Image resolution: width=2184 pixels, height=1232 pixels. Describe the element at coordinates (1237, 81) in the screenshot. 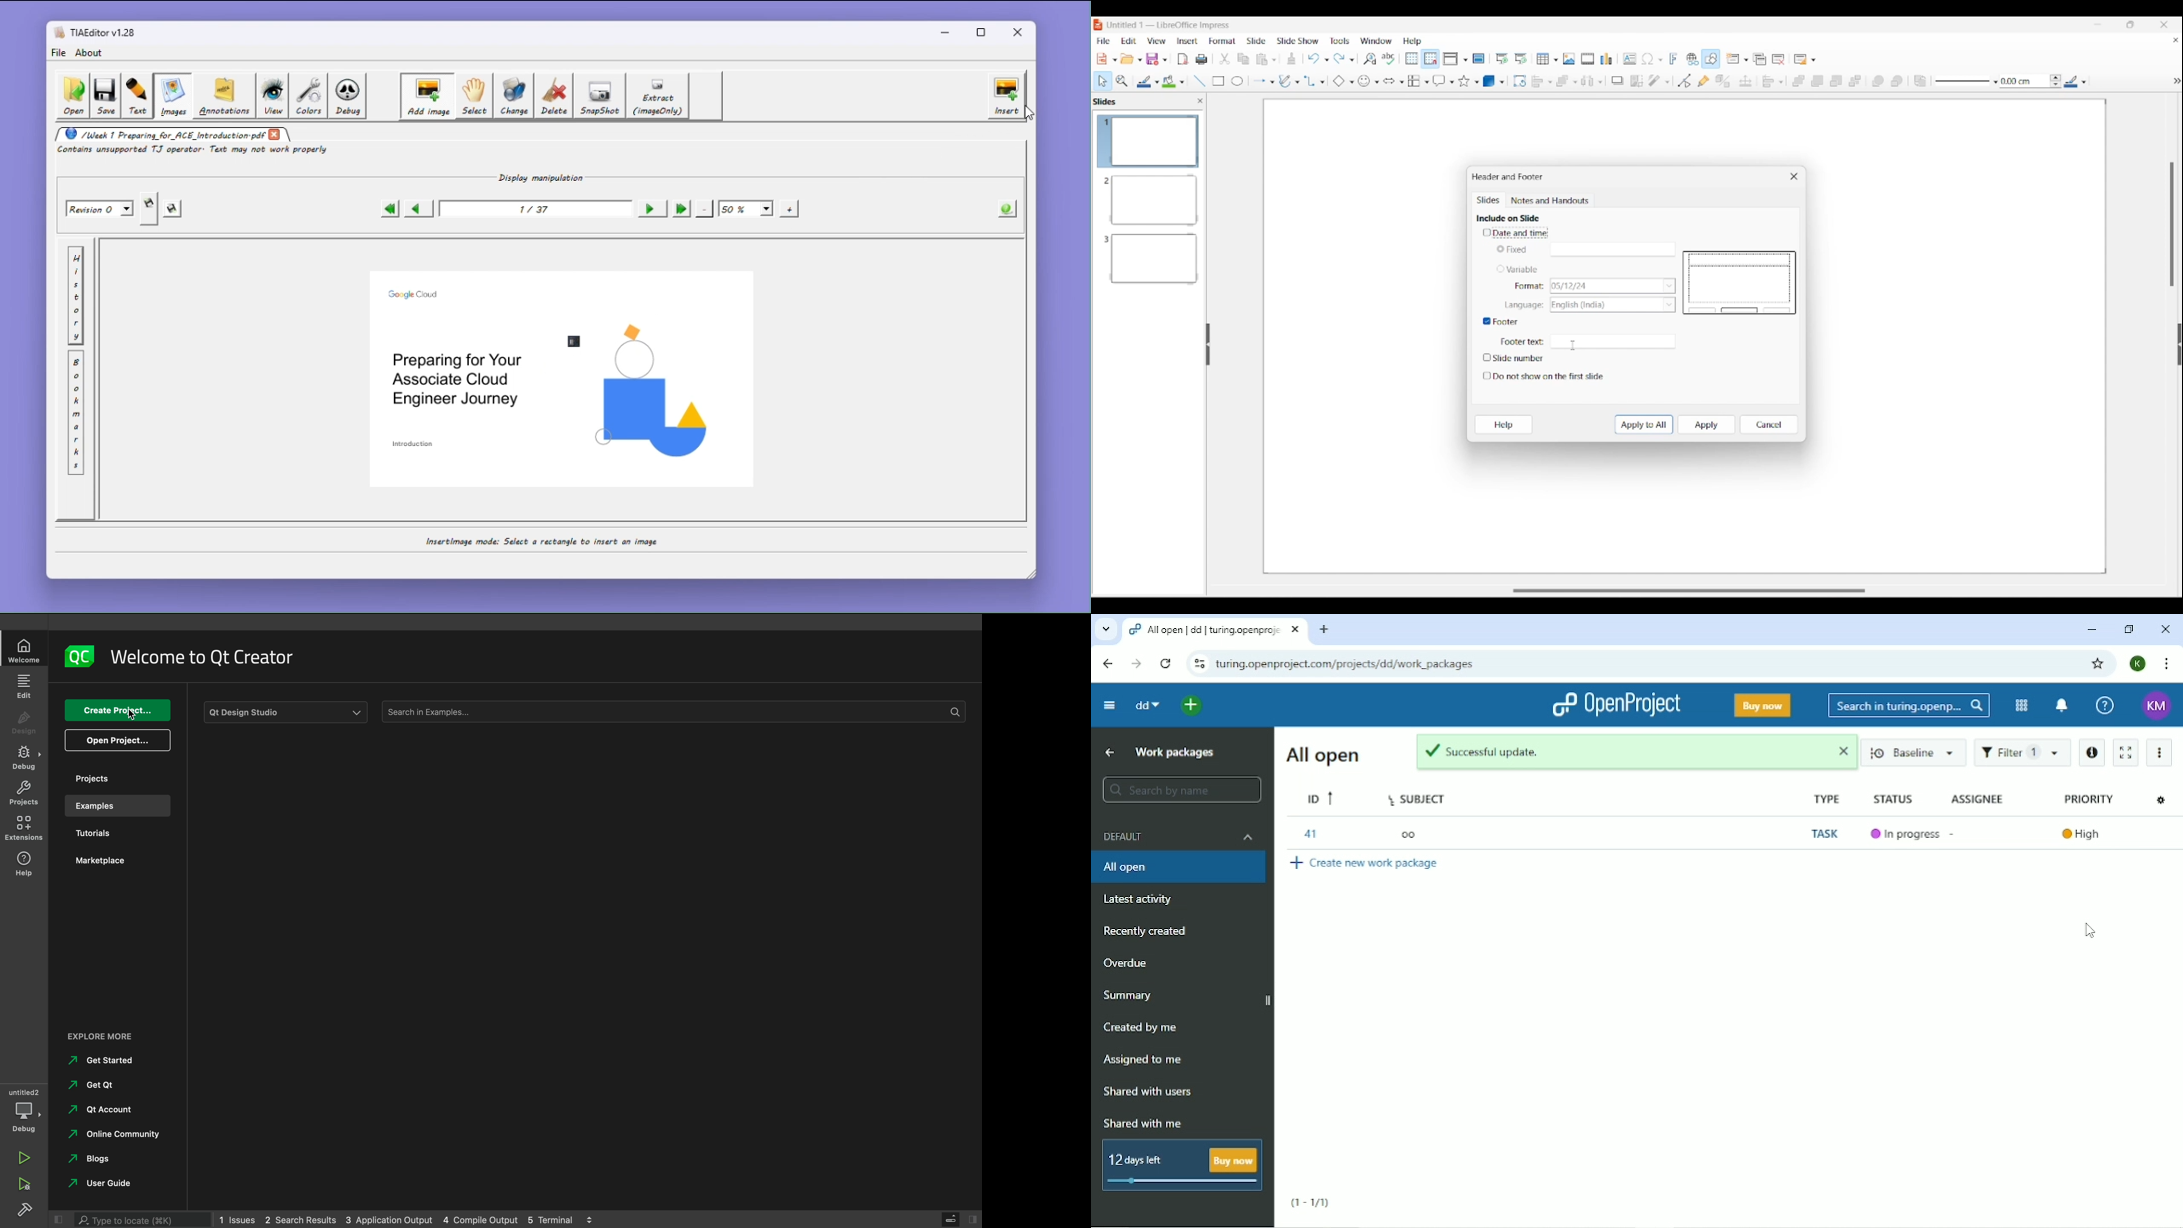

I see `Circle` at that location.